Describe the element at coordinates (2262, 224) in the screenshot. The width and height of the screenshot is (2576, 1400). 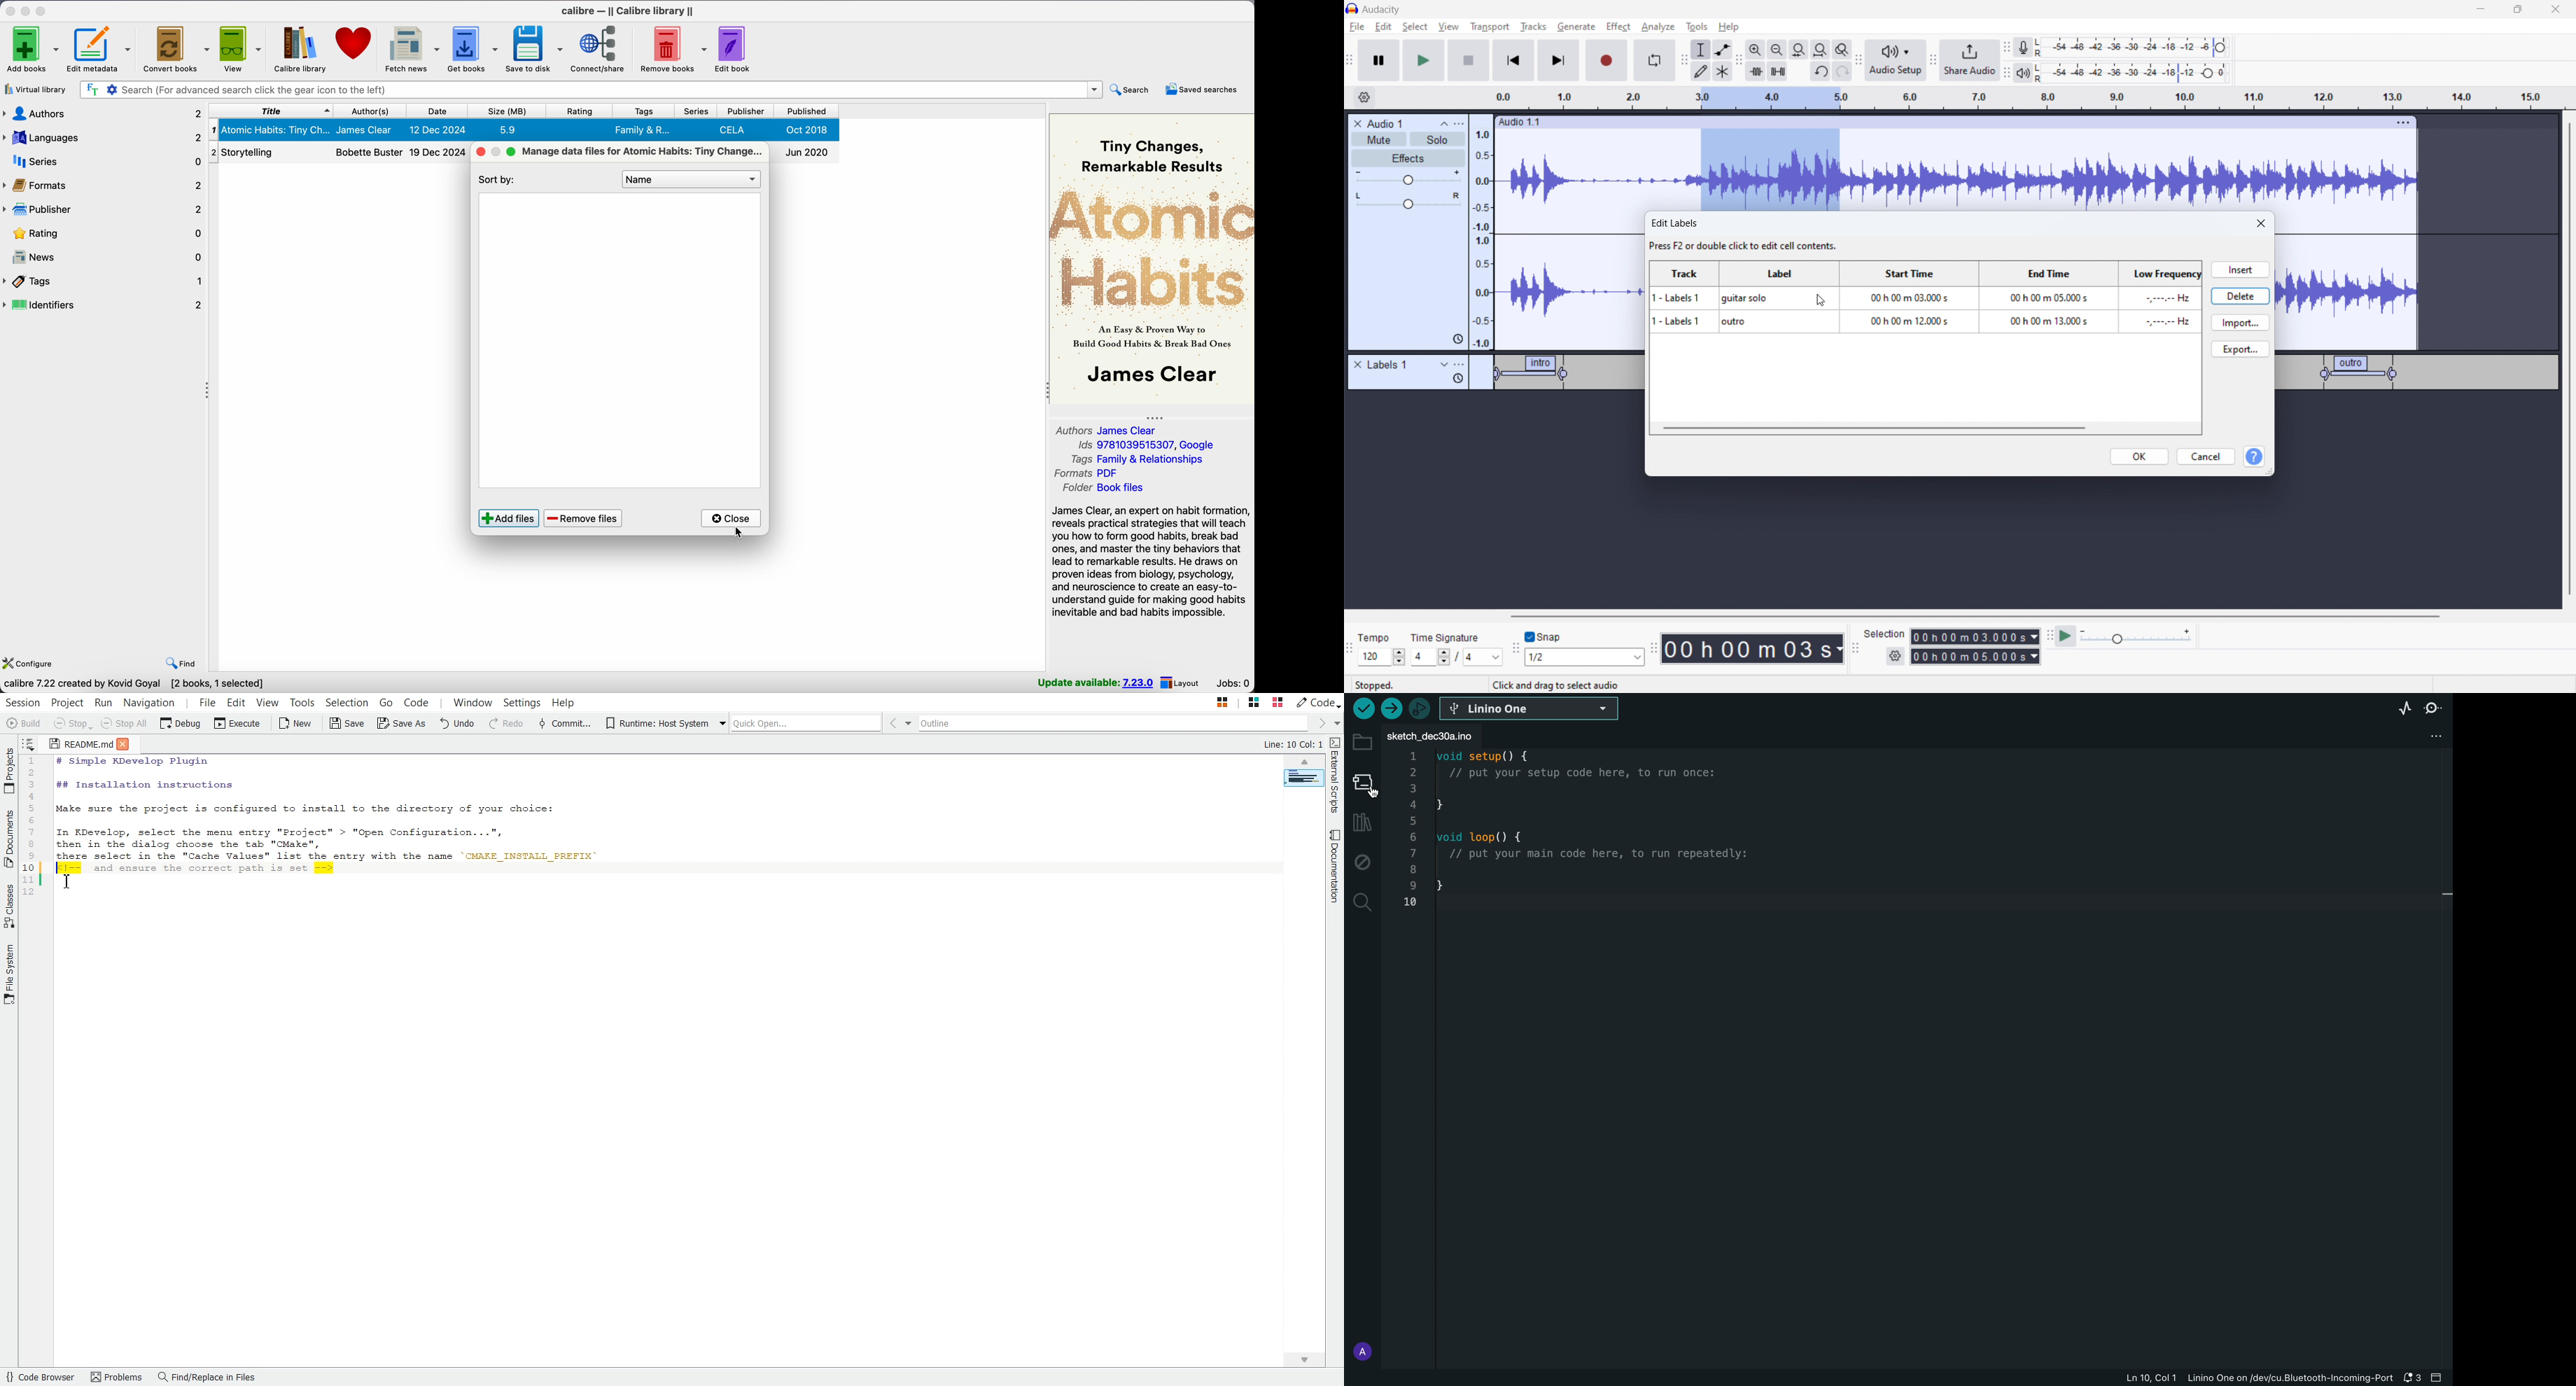
I see `close` at that location.